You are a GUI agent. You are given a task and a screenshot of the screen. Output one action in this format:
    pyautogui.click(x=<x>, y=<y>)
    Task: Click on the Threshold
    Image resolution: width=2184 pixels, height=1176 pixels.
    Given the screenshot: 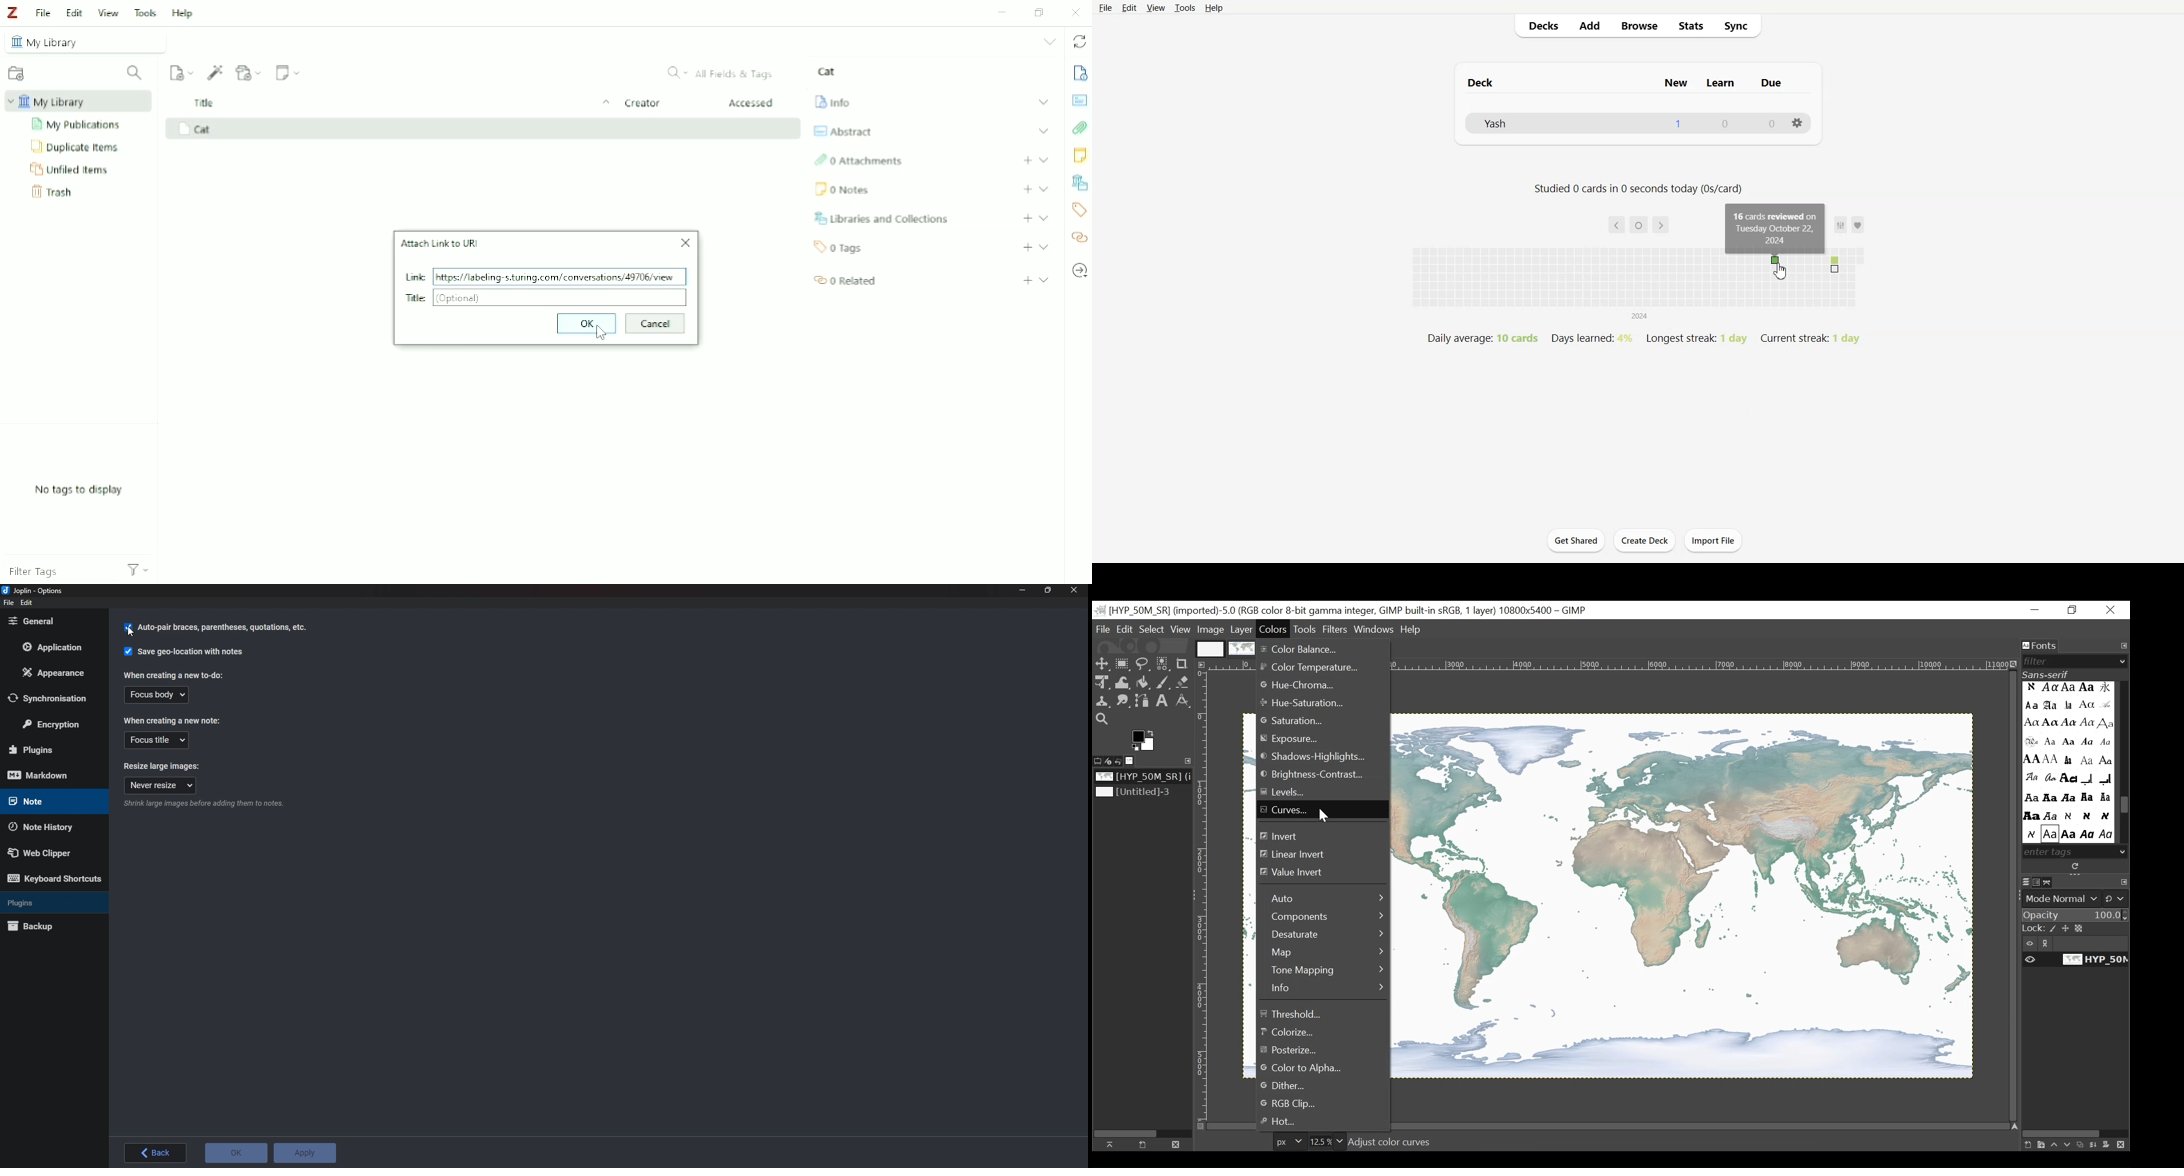 What is the action you would take?
    pyautogui.click(x=1296, y=1014)
    